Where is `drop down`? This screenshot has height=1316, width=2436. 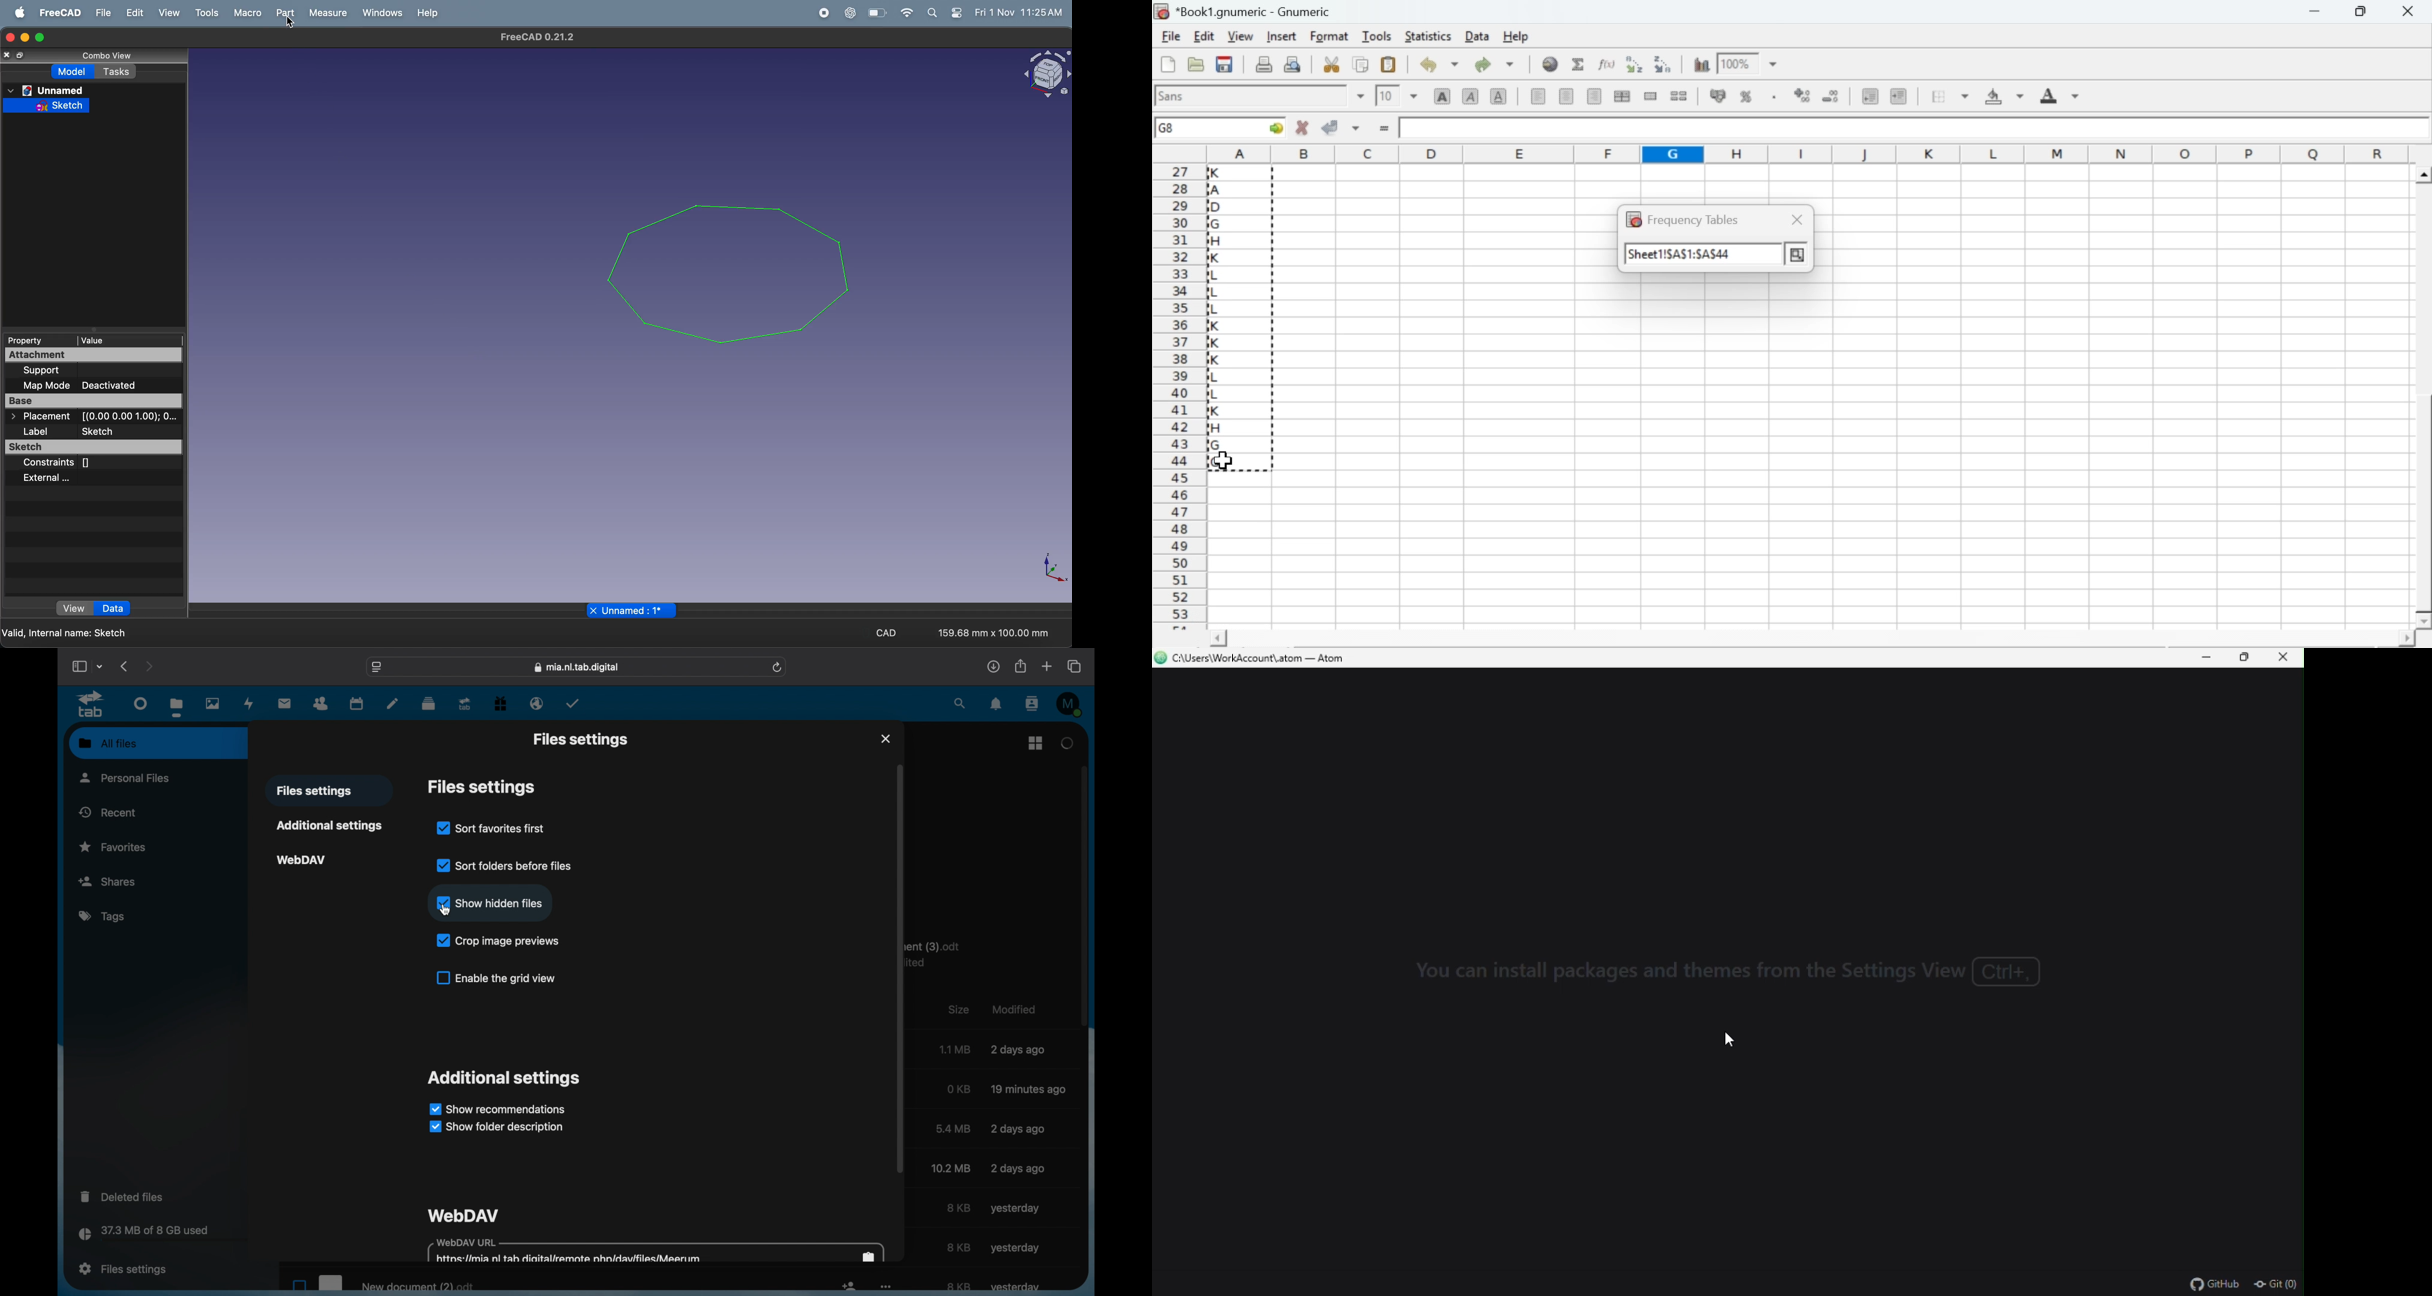 drop down is located at coordinates (1414, 95).